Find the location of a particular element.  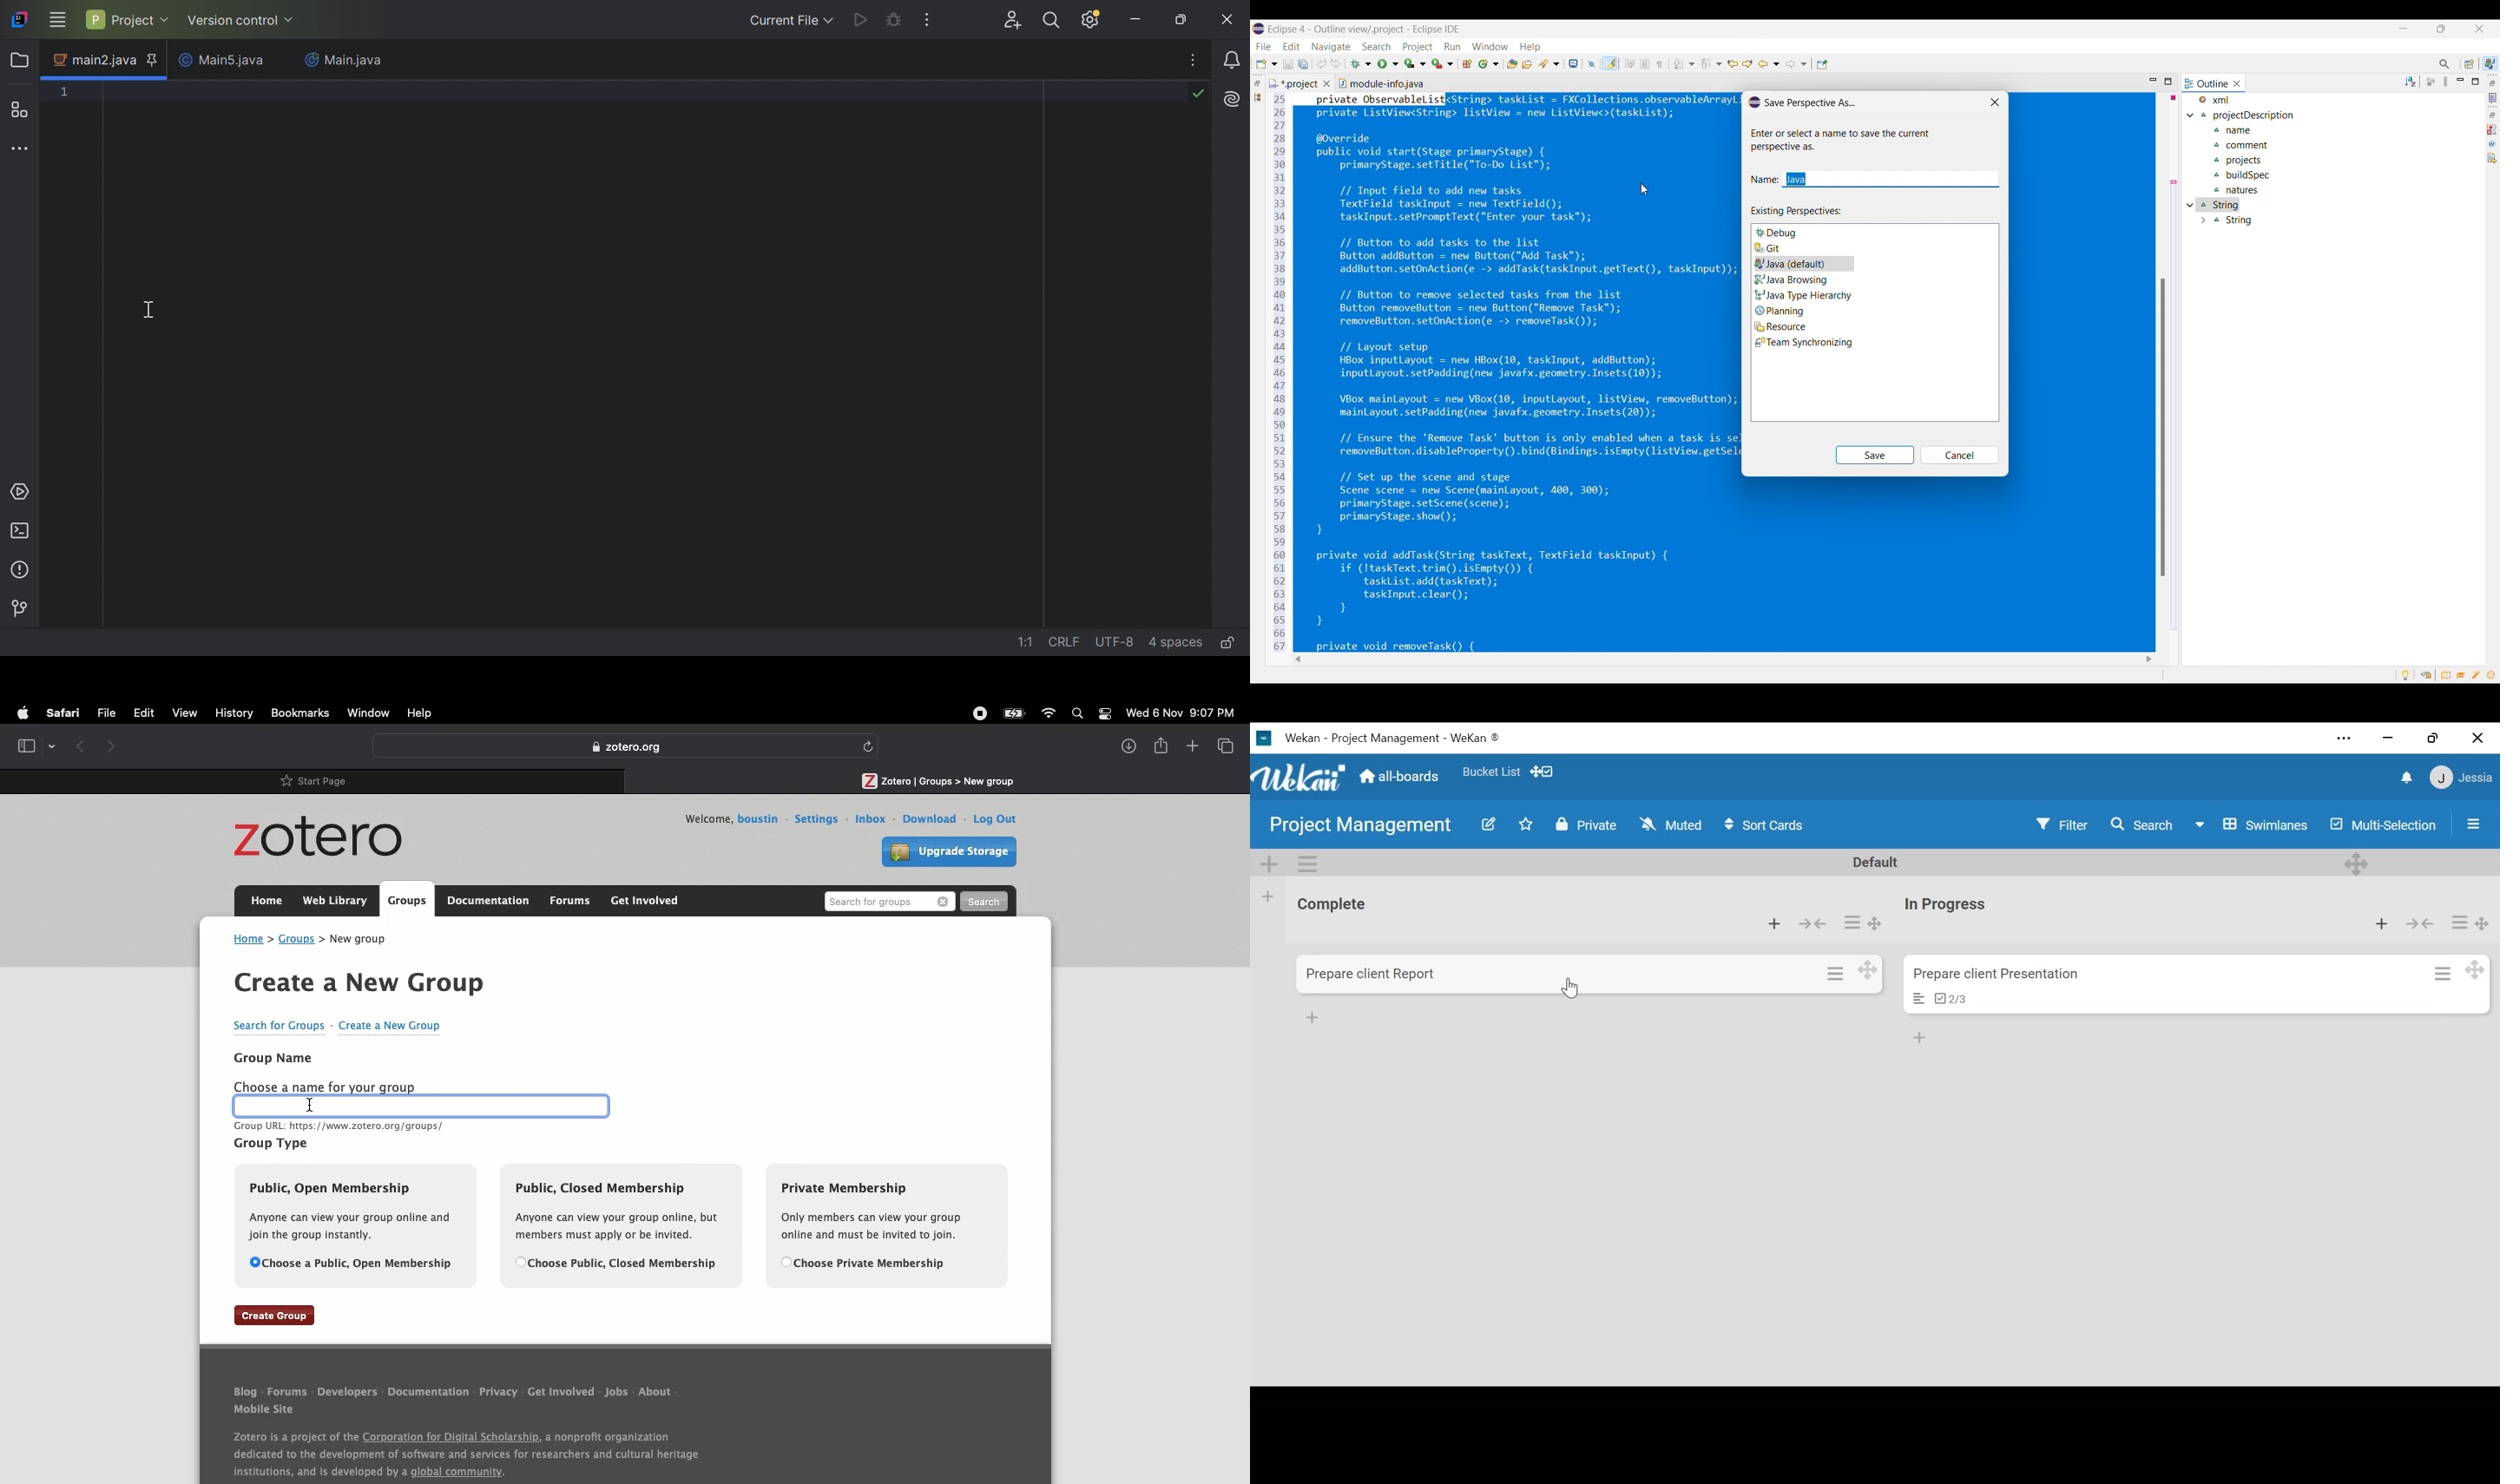

Tab view is located at coordinates (35, 745).